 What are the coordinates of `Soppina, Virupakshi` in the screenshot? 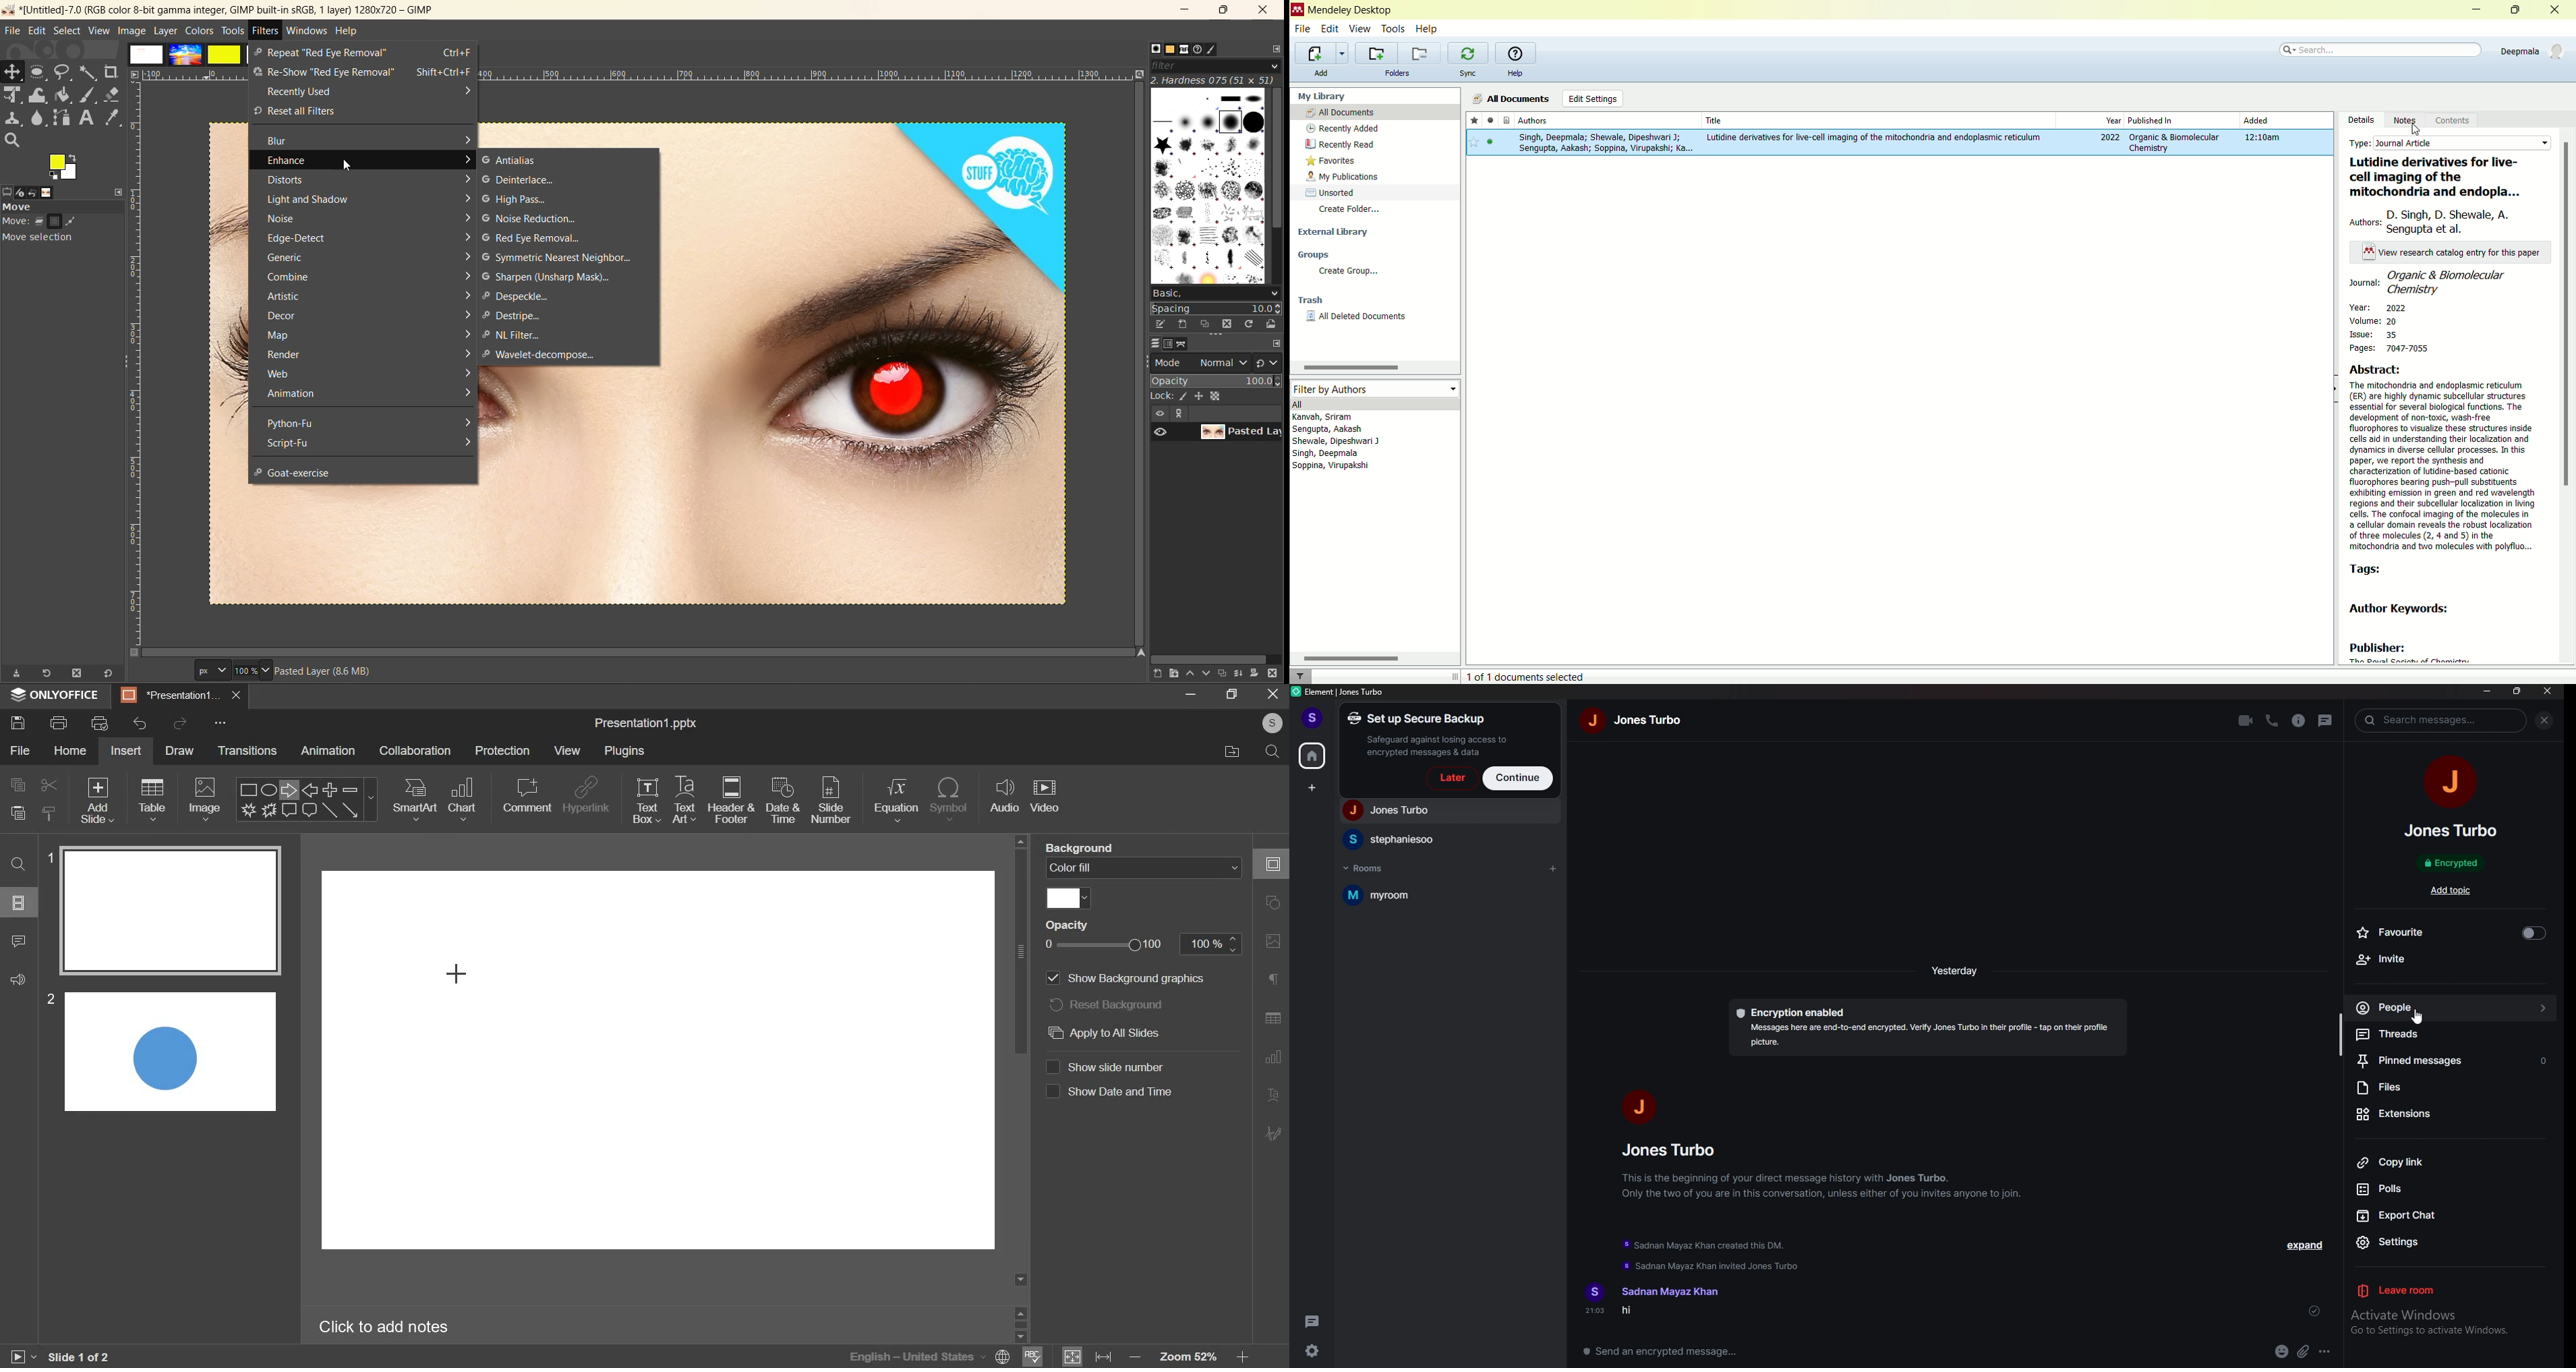 It's located at (1331, 467).